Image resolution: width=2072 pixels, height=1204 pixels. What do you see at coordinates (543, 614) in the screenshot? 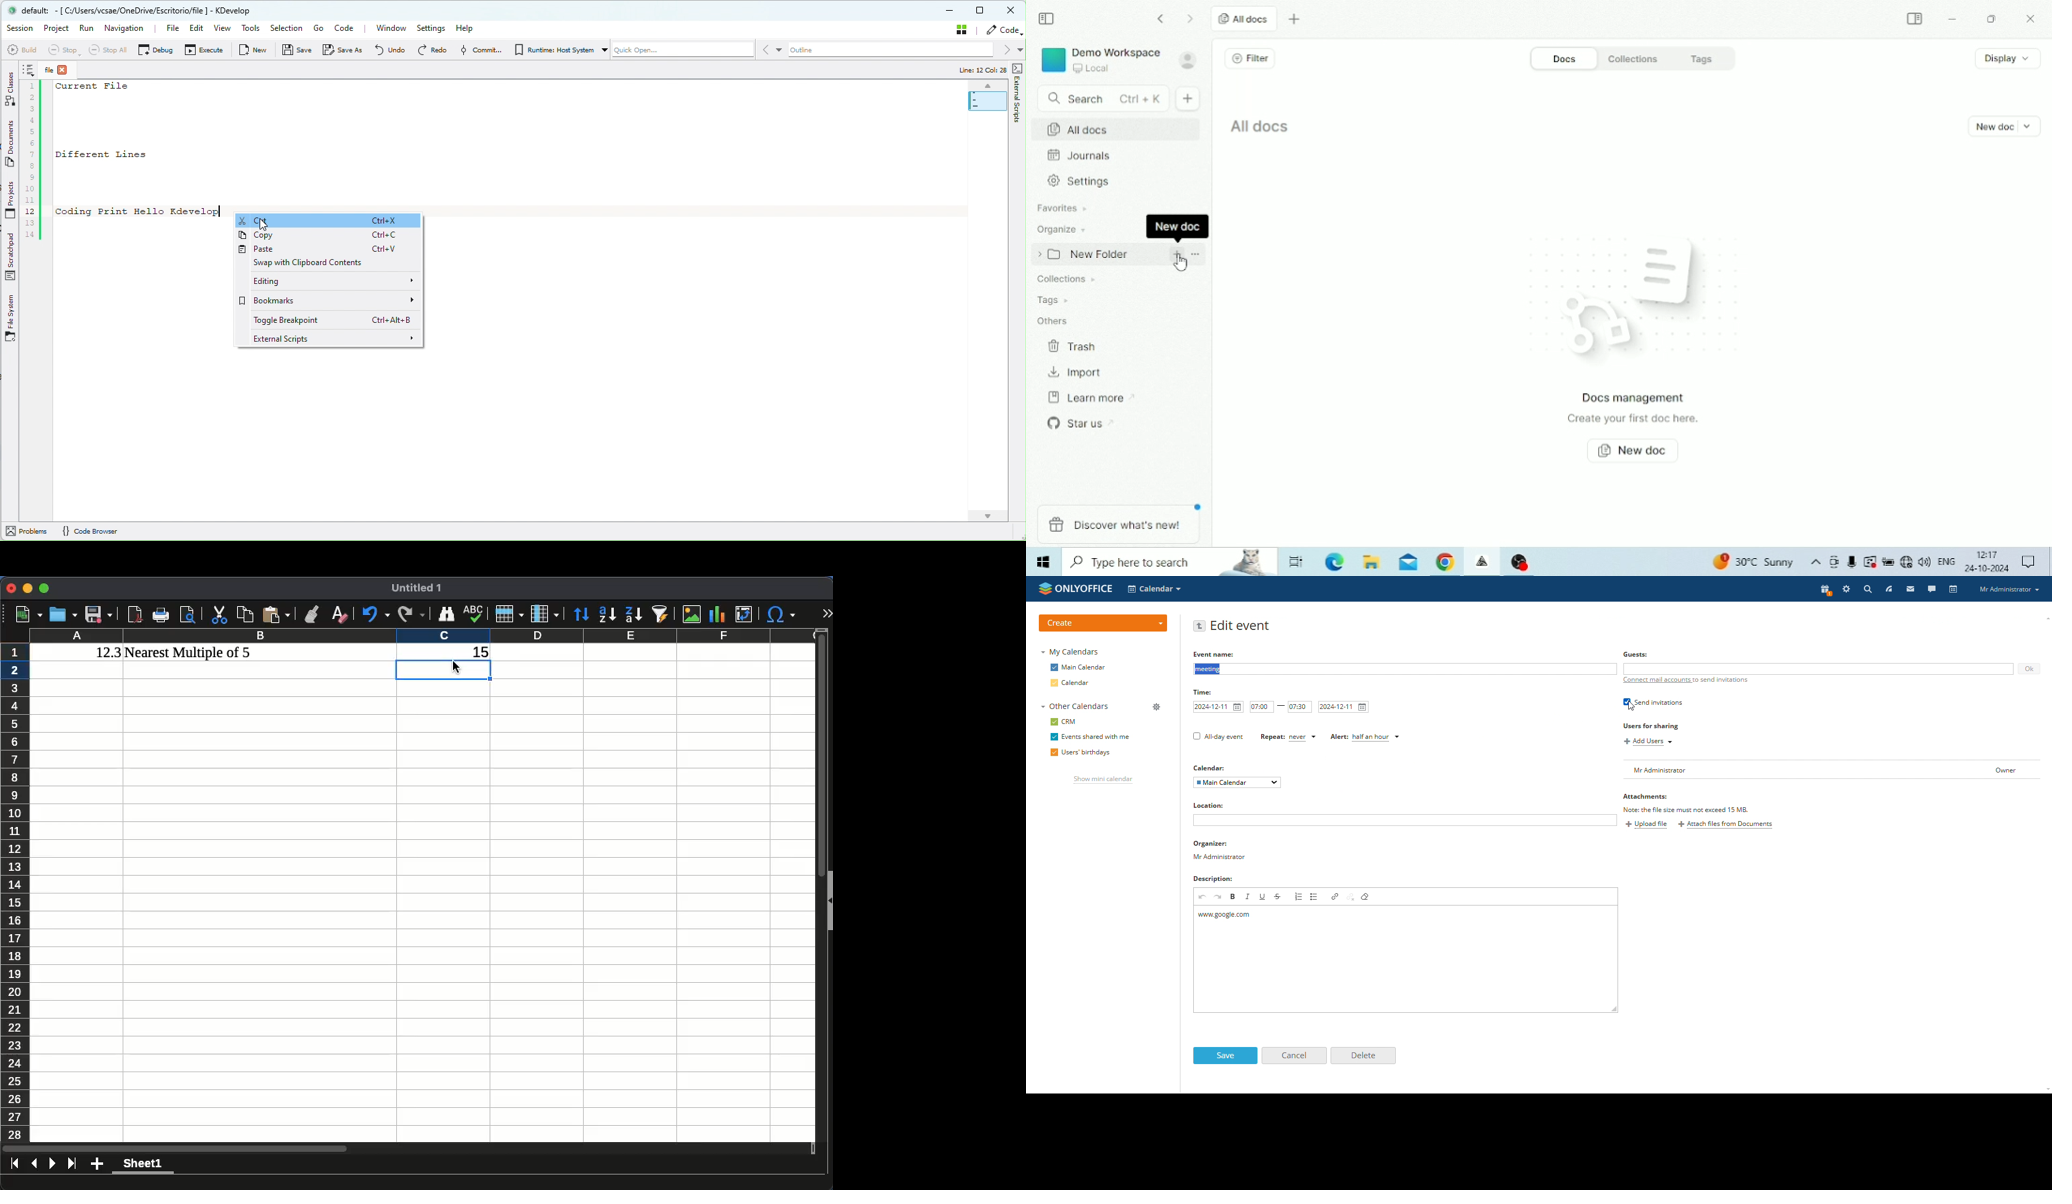
I see `column` at bounding box center [543, 614].